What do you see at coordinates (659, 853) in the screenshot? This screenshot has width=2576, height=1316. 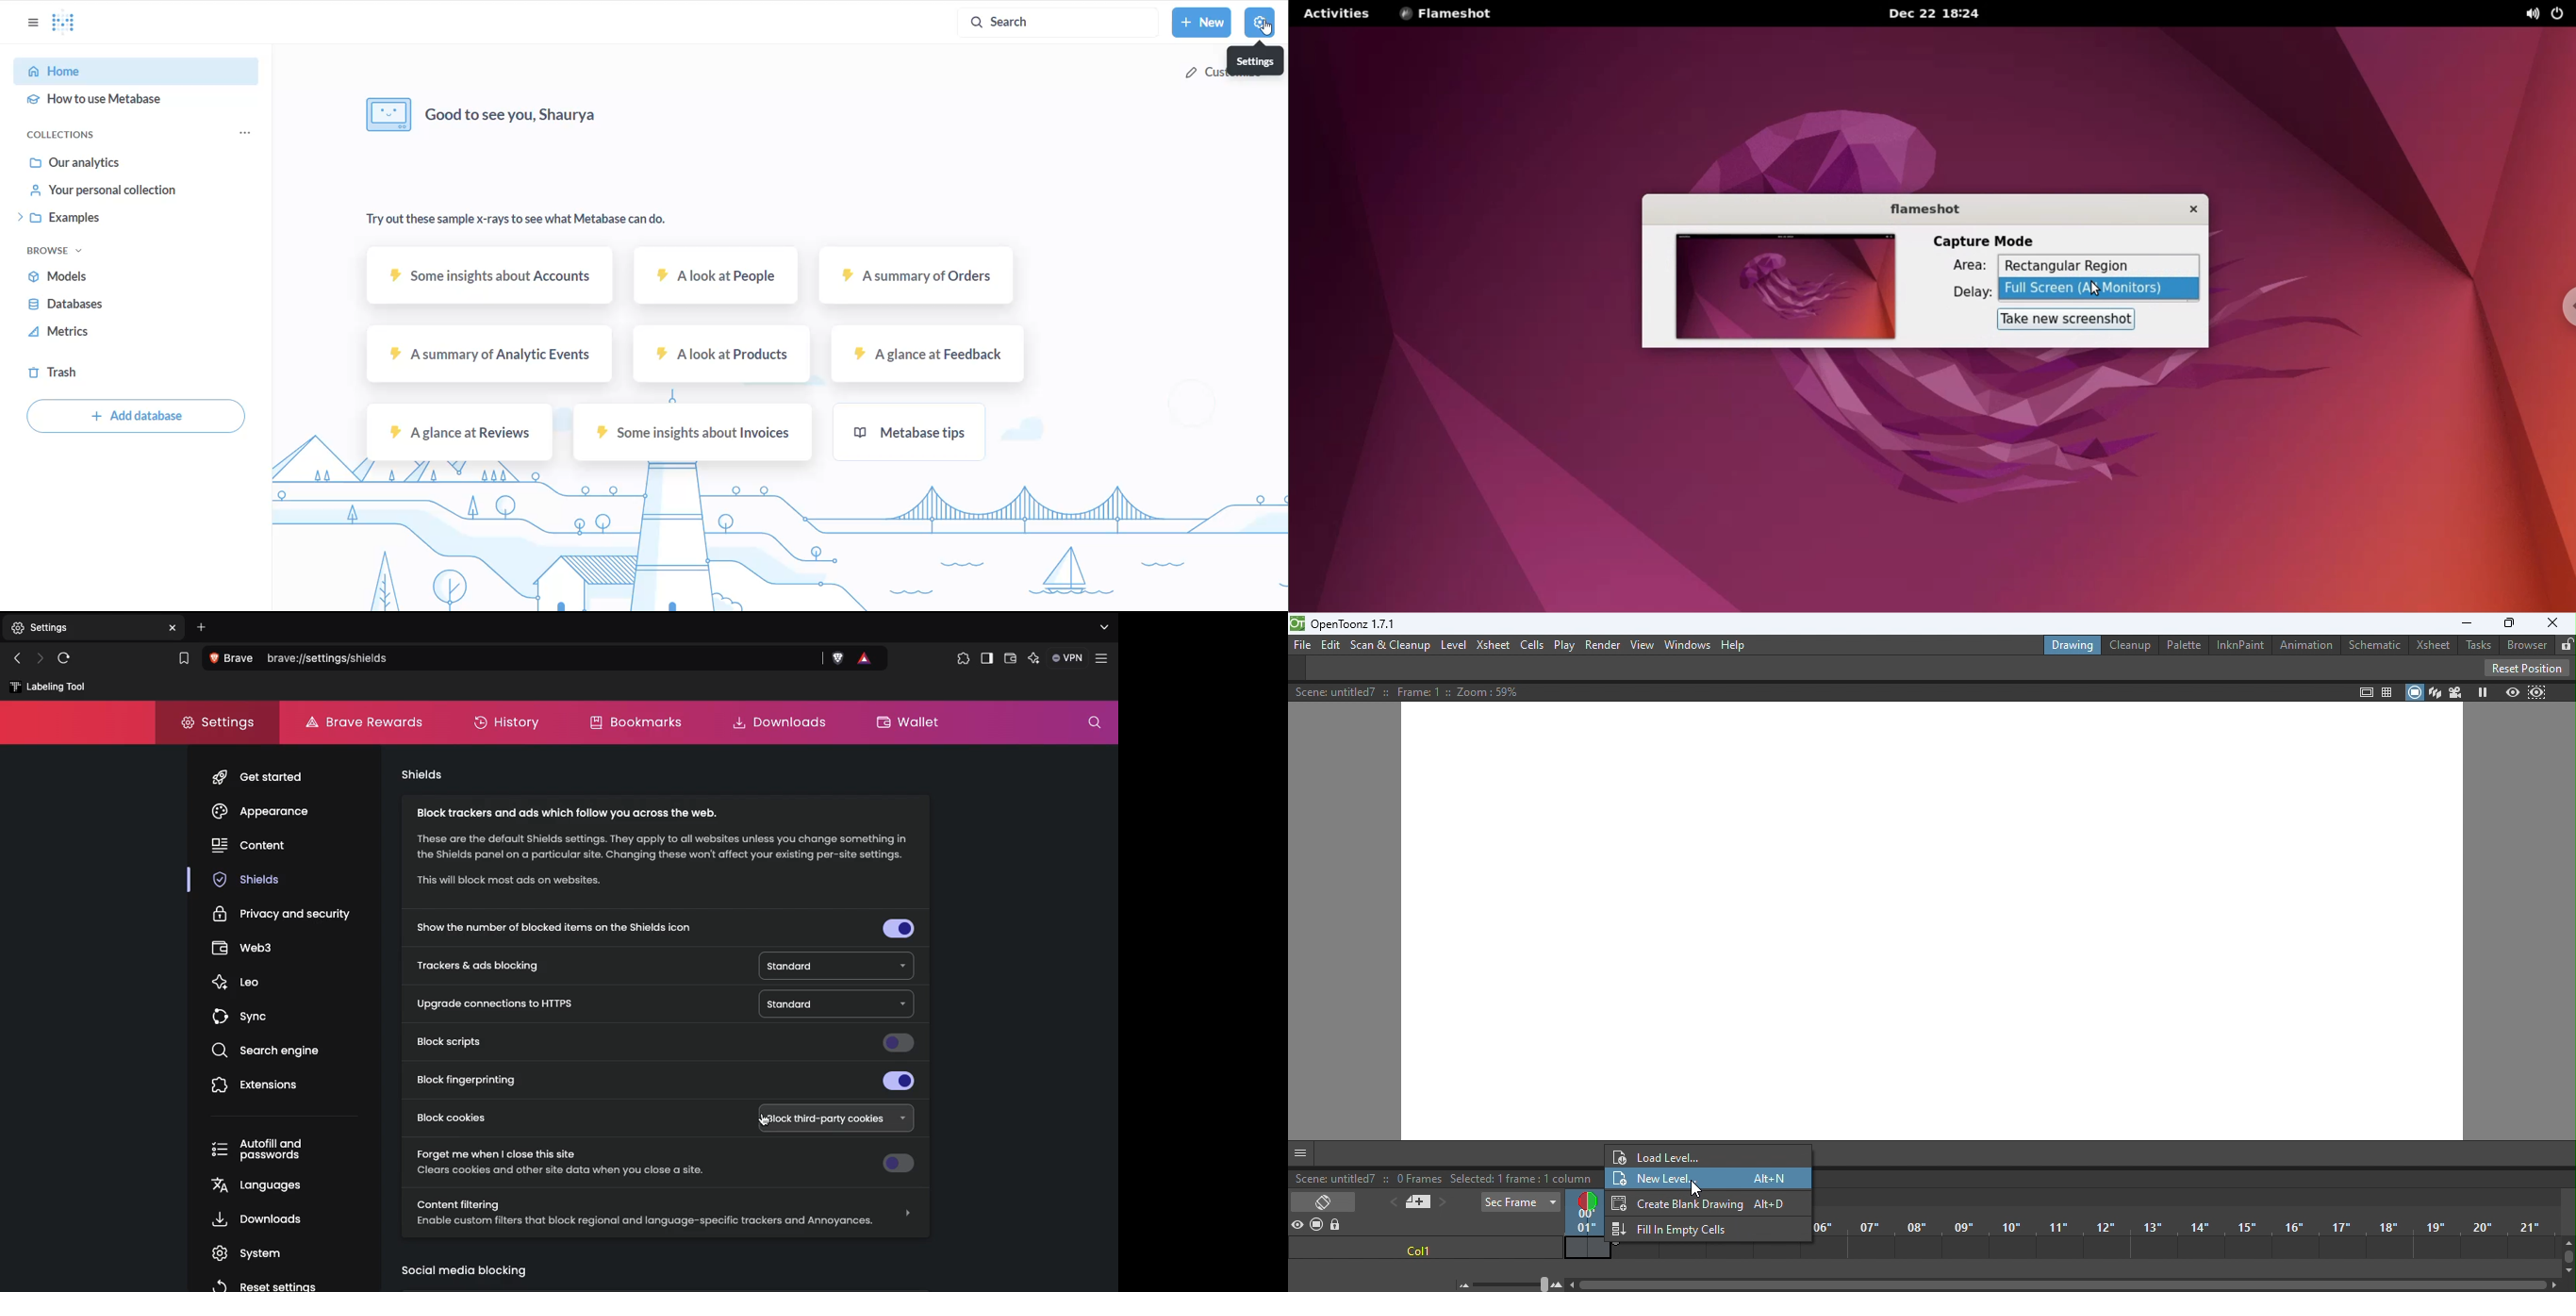 I see `Block trackers and ads which follow you across the web.

These are the default Shields settings. They apply to all websites unless you change something in
the Shields panel on a particular site. Changing these won't affect your existing per-site settings.
“This will block most ads on websites.` at bounding box center [659, 853].